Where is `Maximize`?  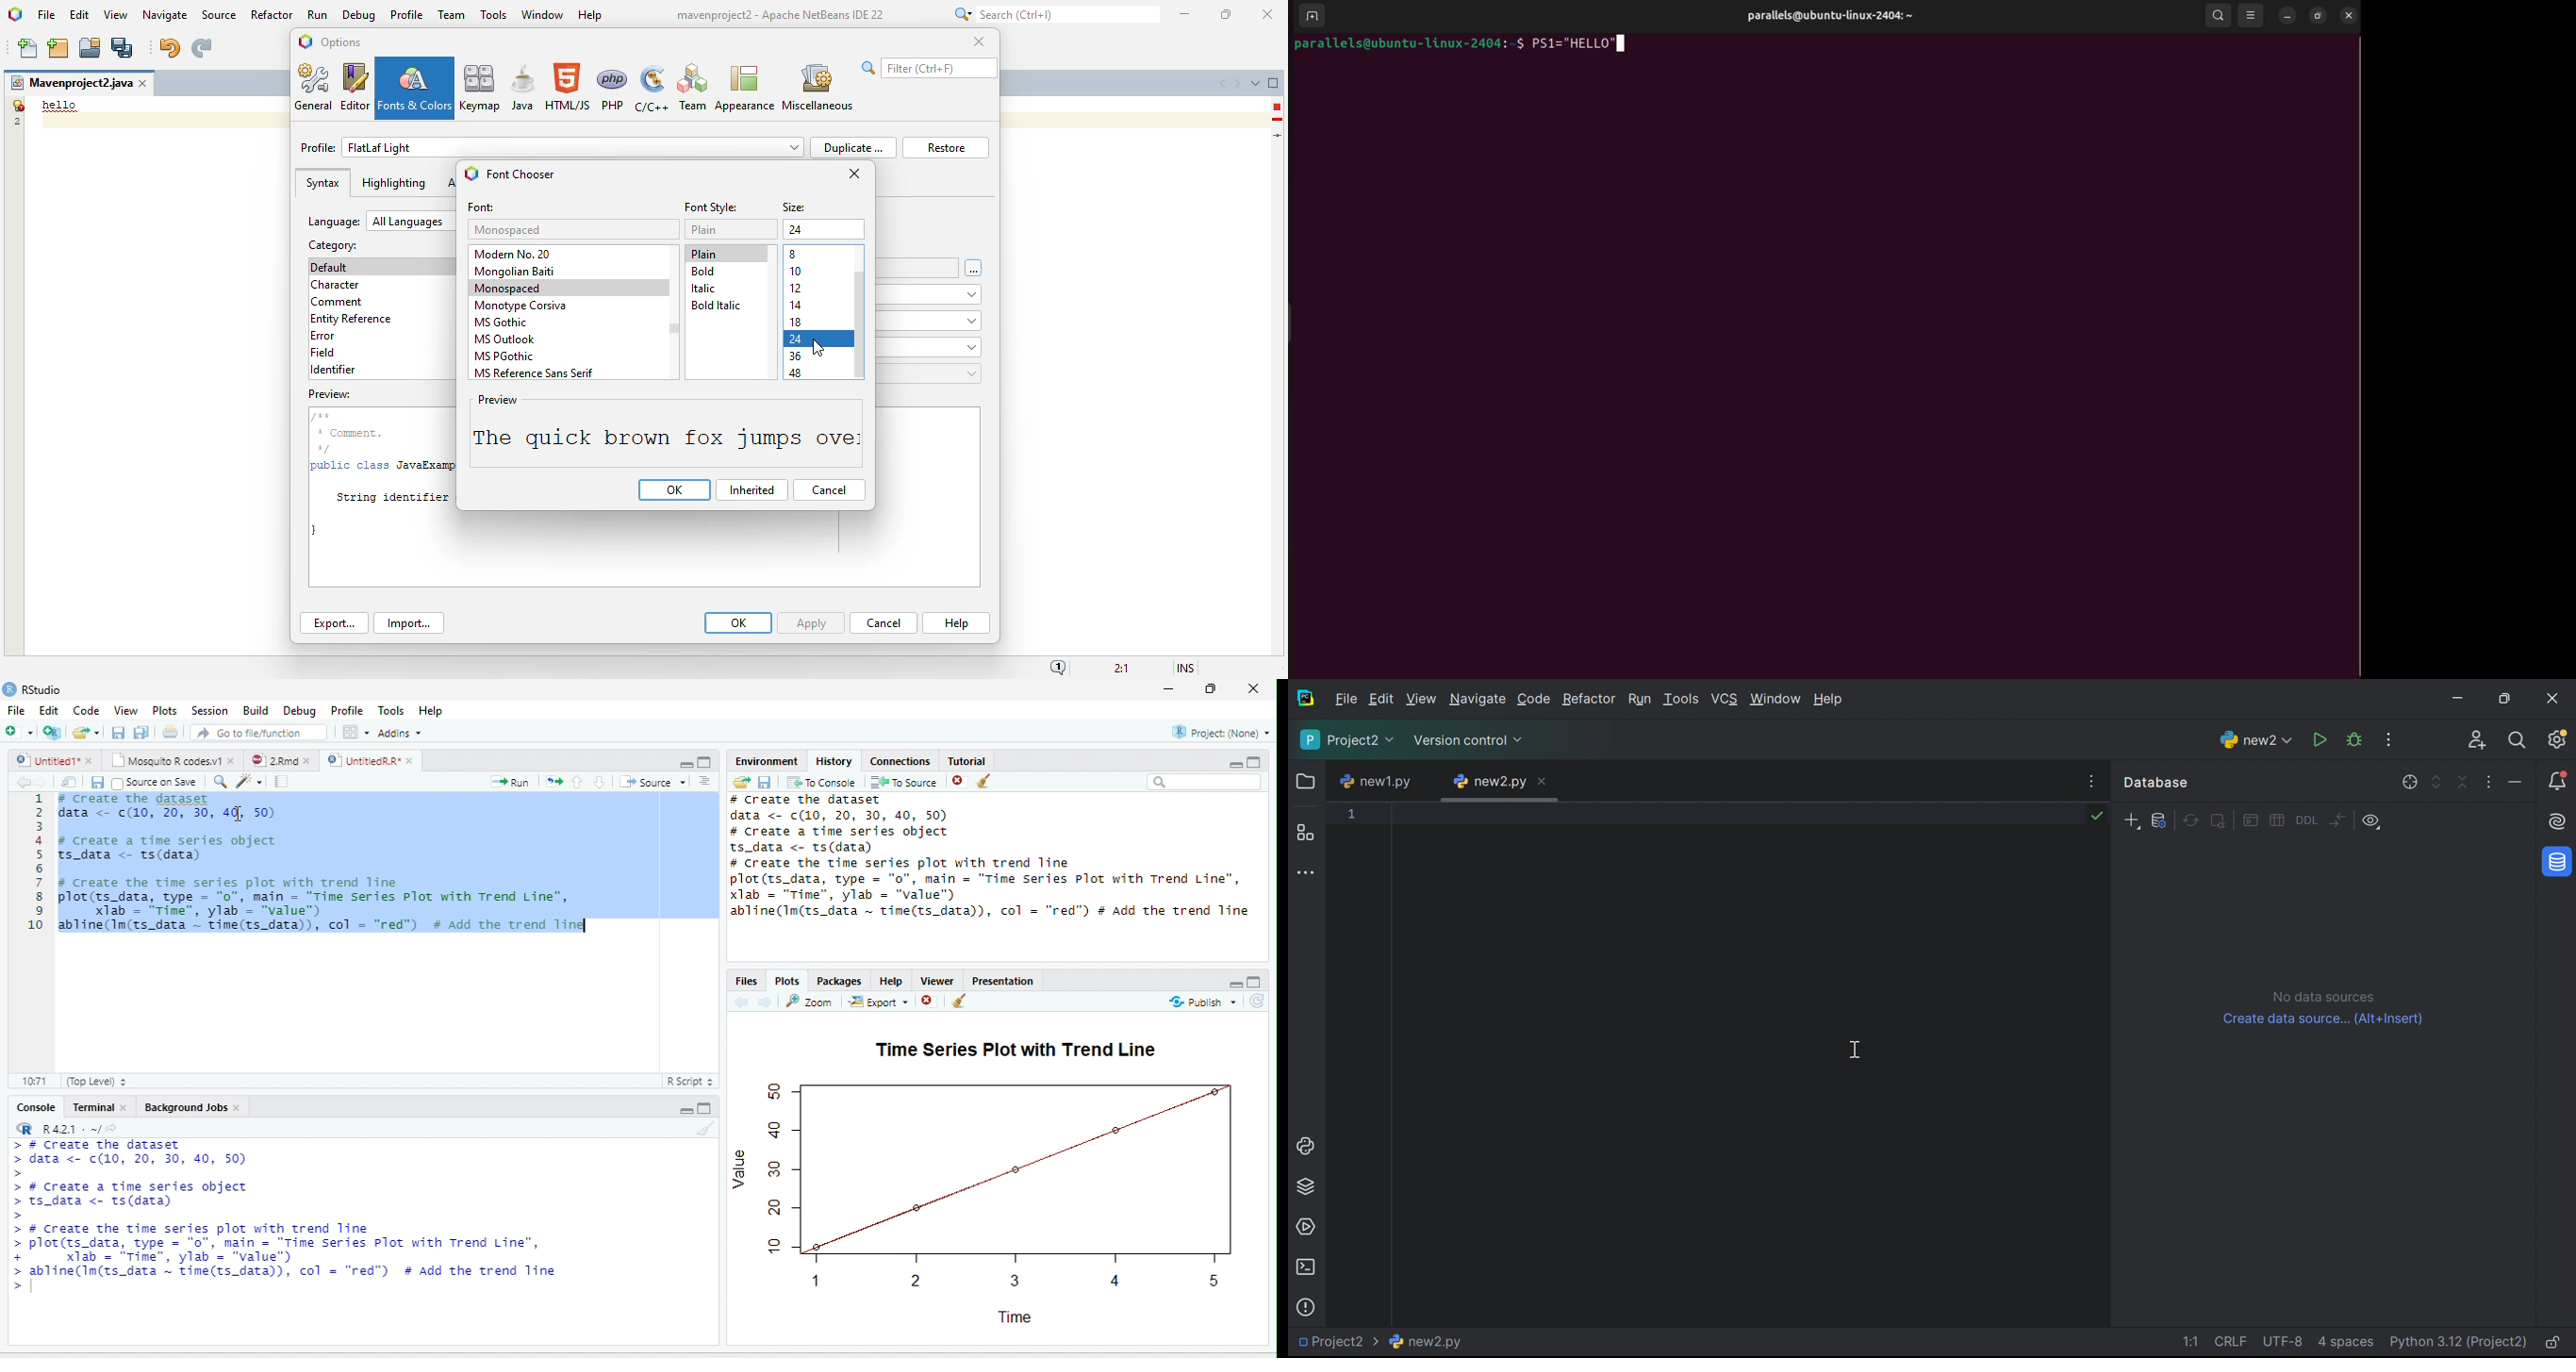 Maximize is located at coordinates (706, 1108).